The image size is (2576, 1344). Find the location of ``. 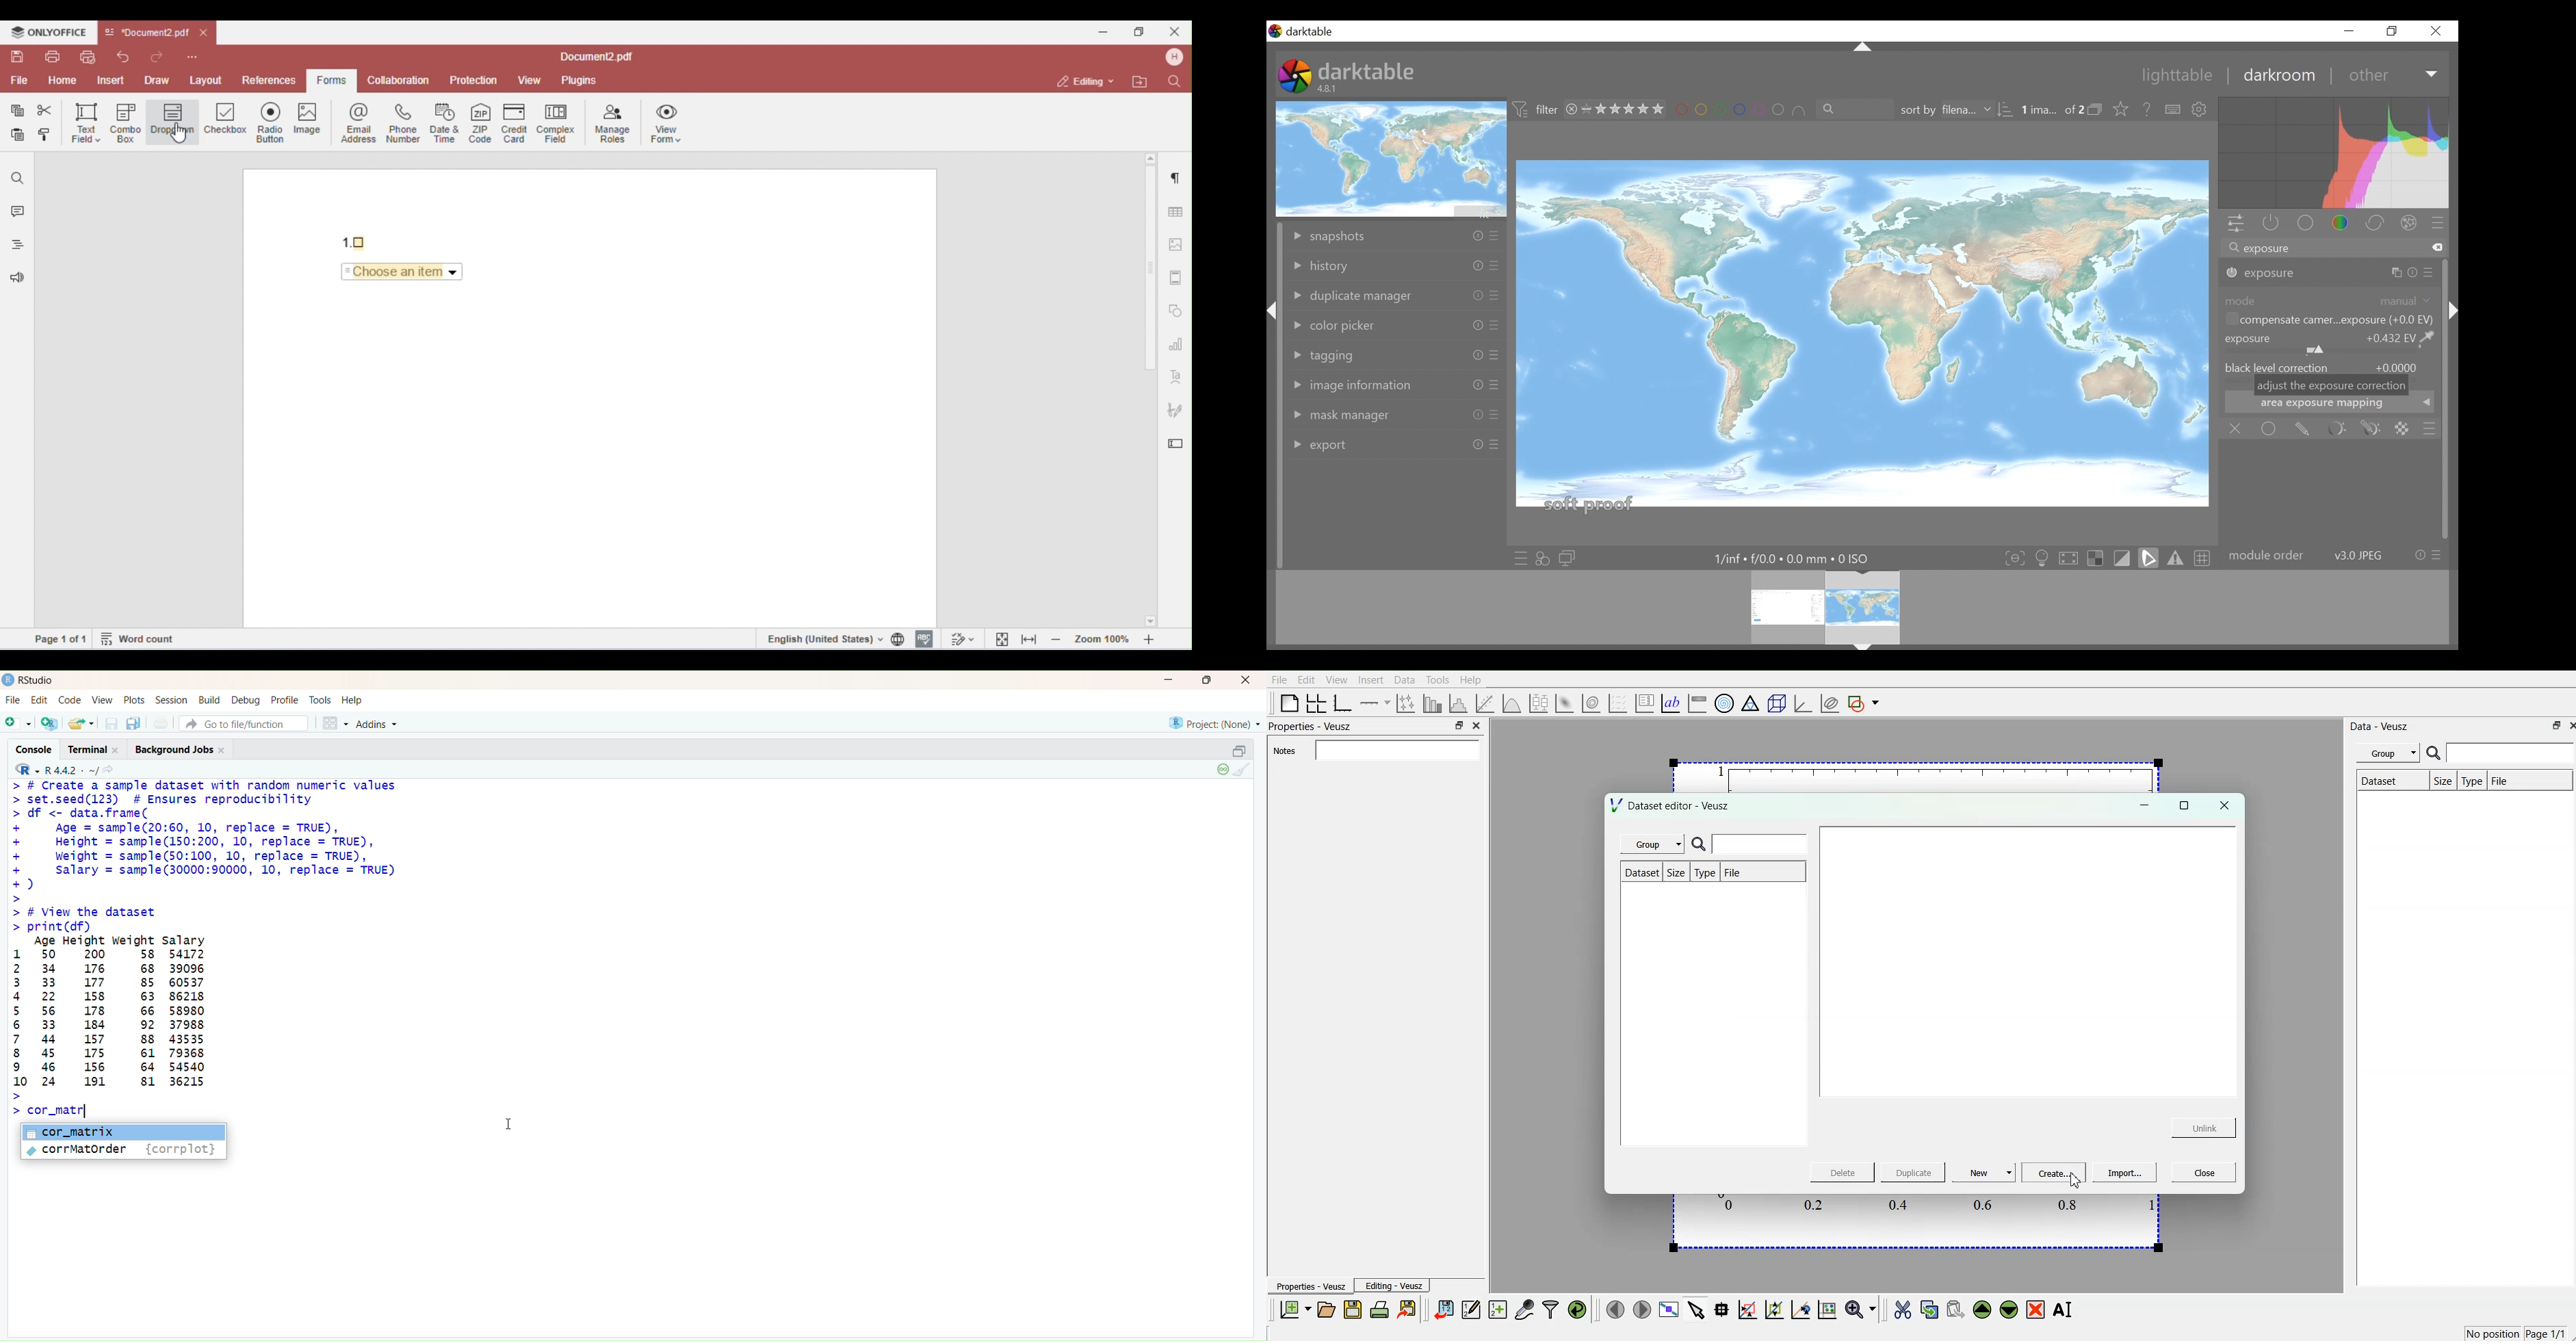

 is located at coordinates (1495, 296).